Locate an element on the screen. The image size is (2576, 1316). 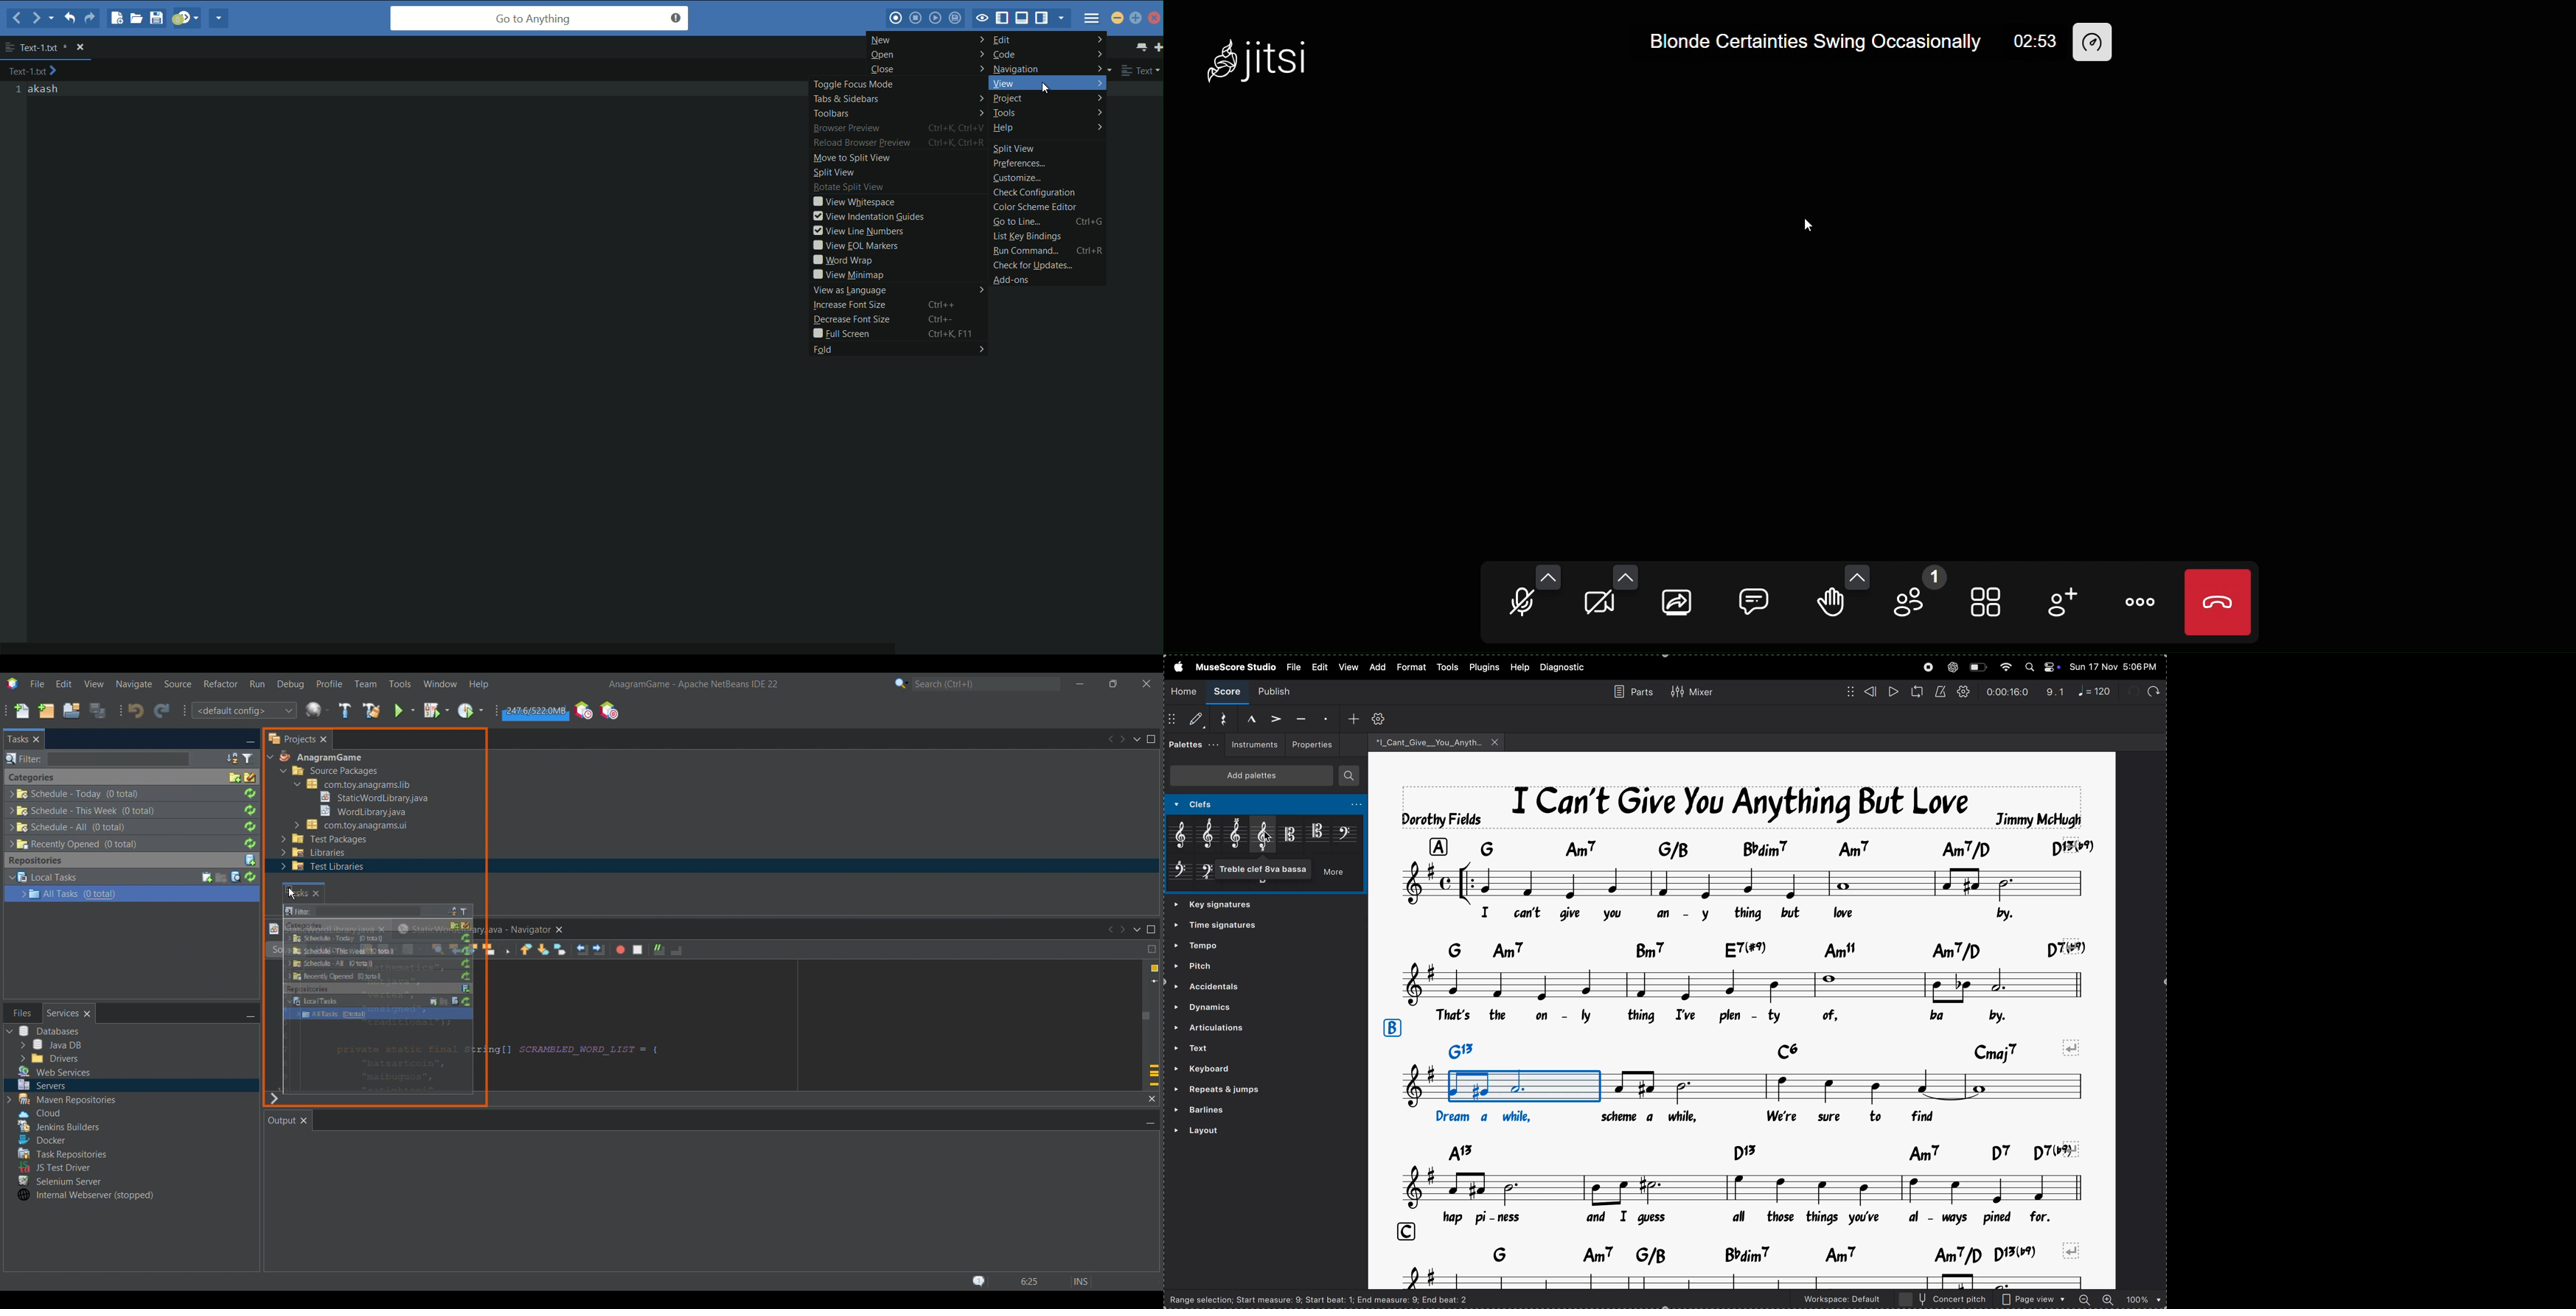
list key bindings is located at coordinates (1048, 237).